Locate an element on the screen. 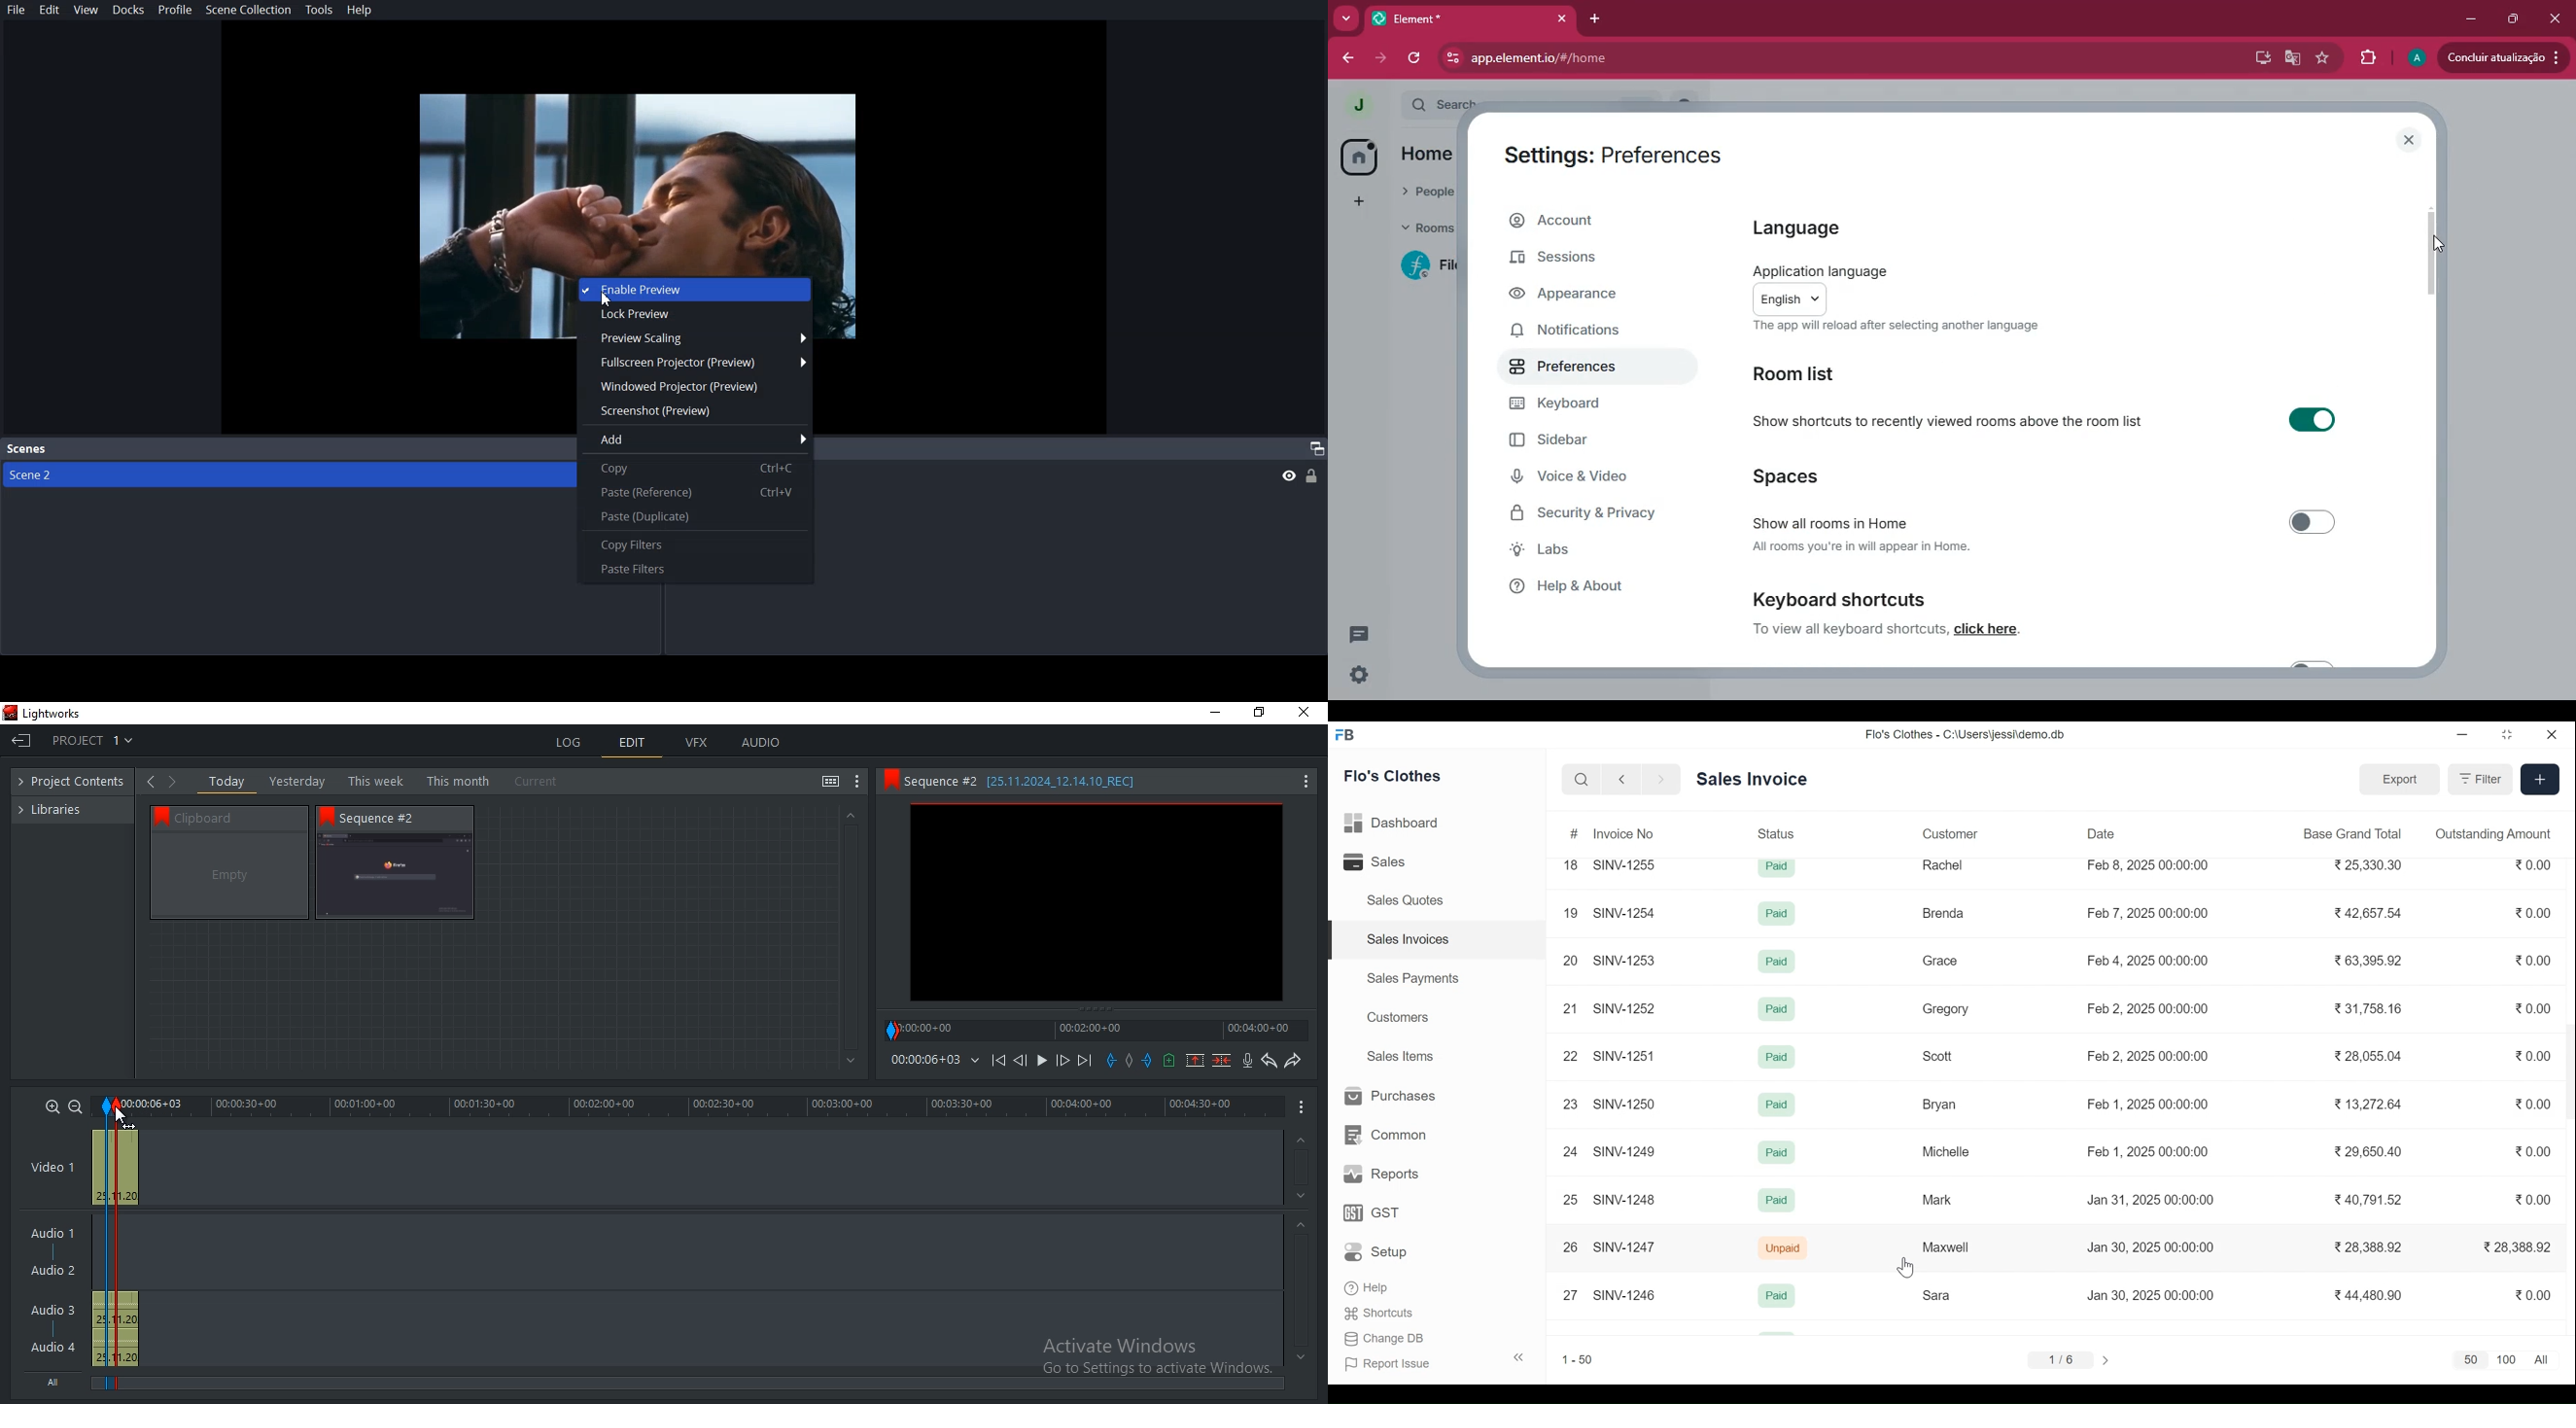 This screenshot has height=1428, width=2576. Lightworks is located at coordinates (52, 714).